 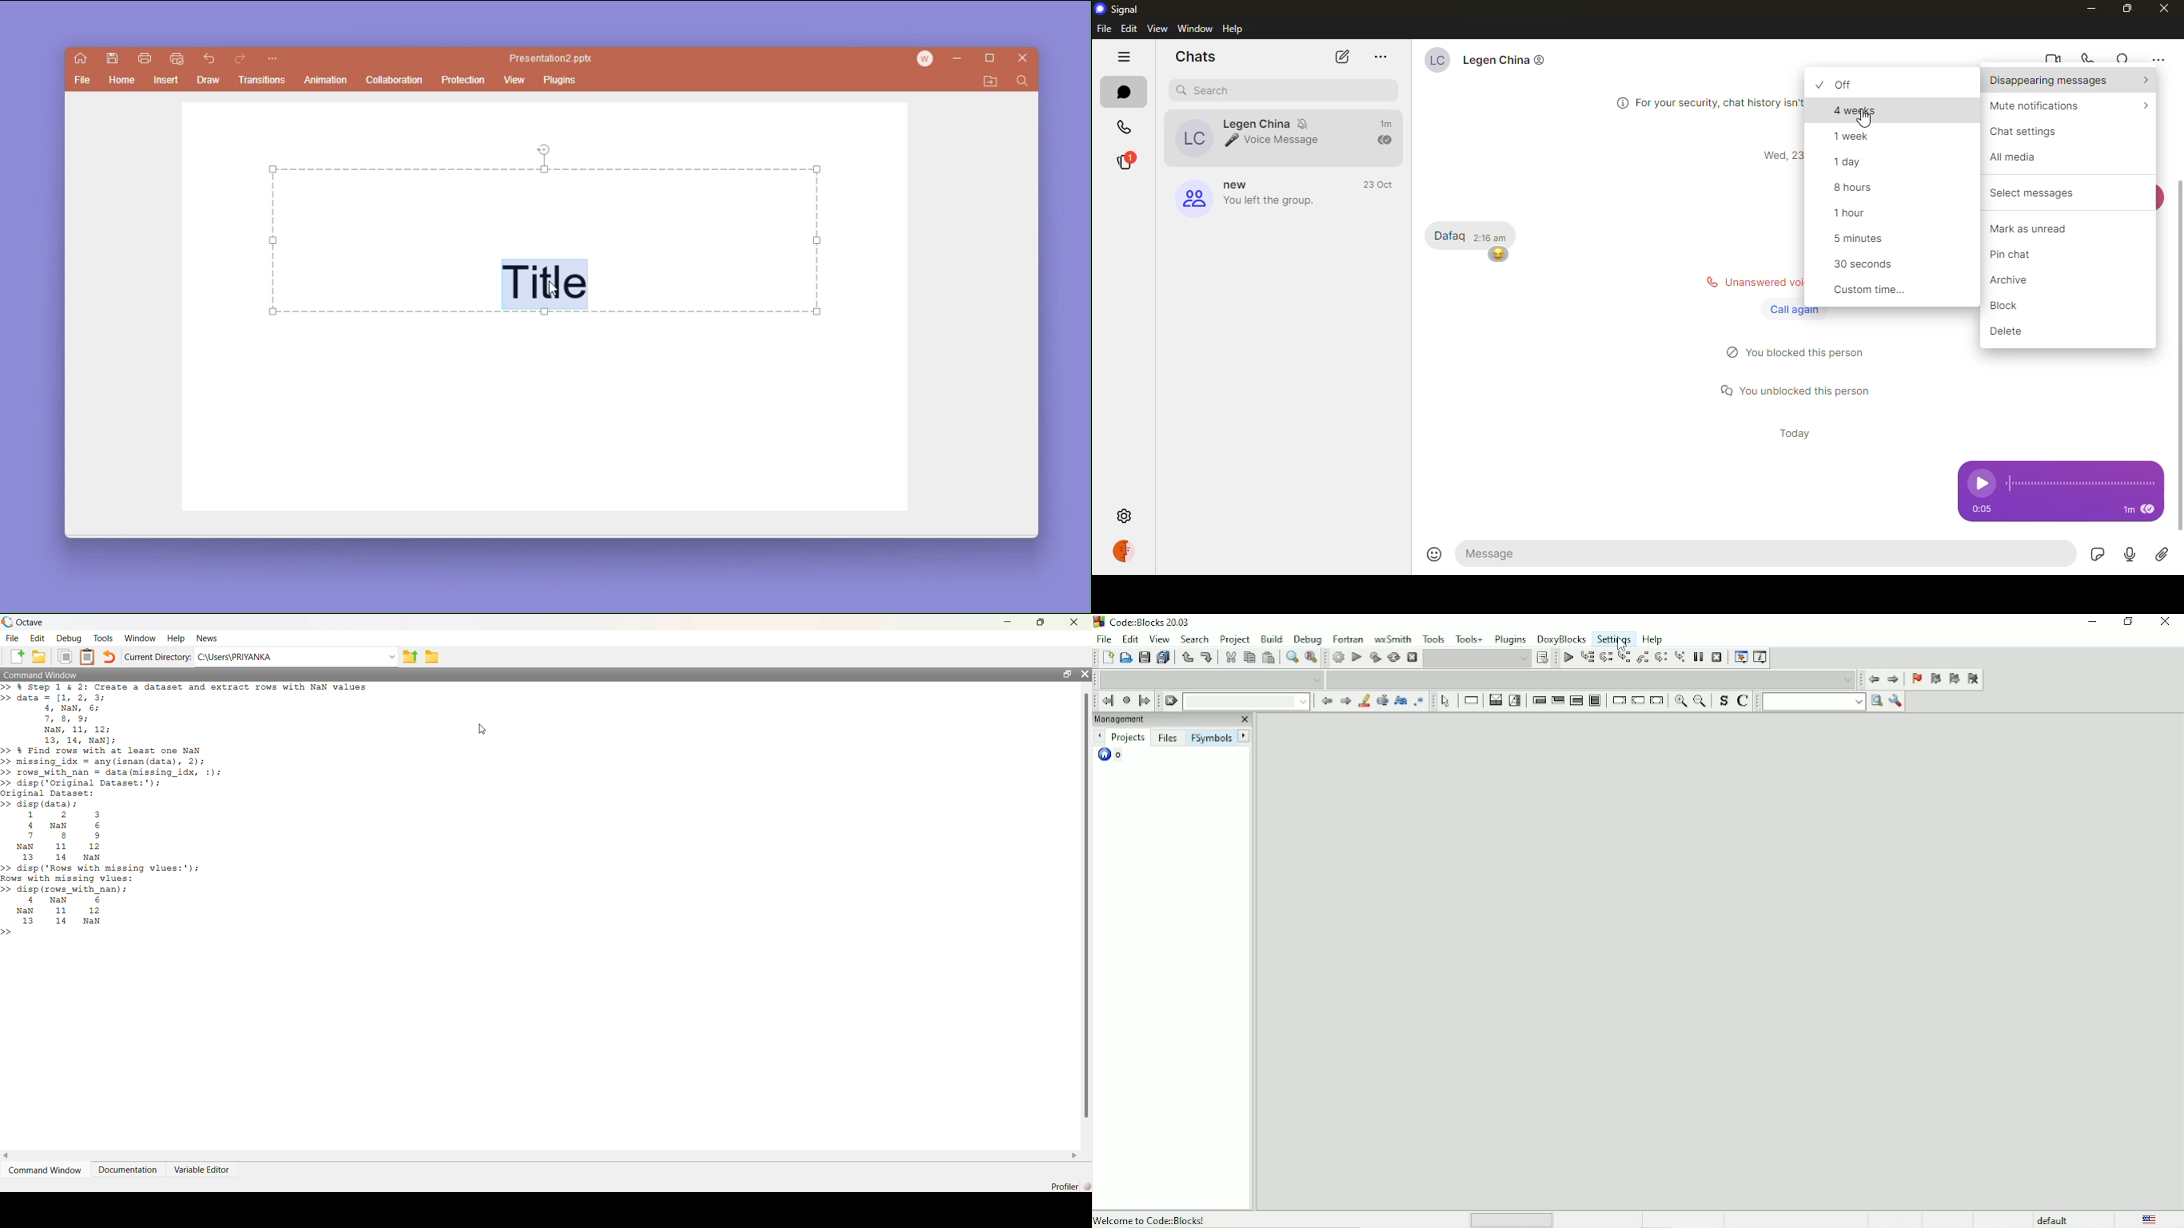 I want to click on text box, so click(x=547, y=240).